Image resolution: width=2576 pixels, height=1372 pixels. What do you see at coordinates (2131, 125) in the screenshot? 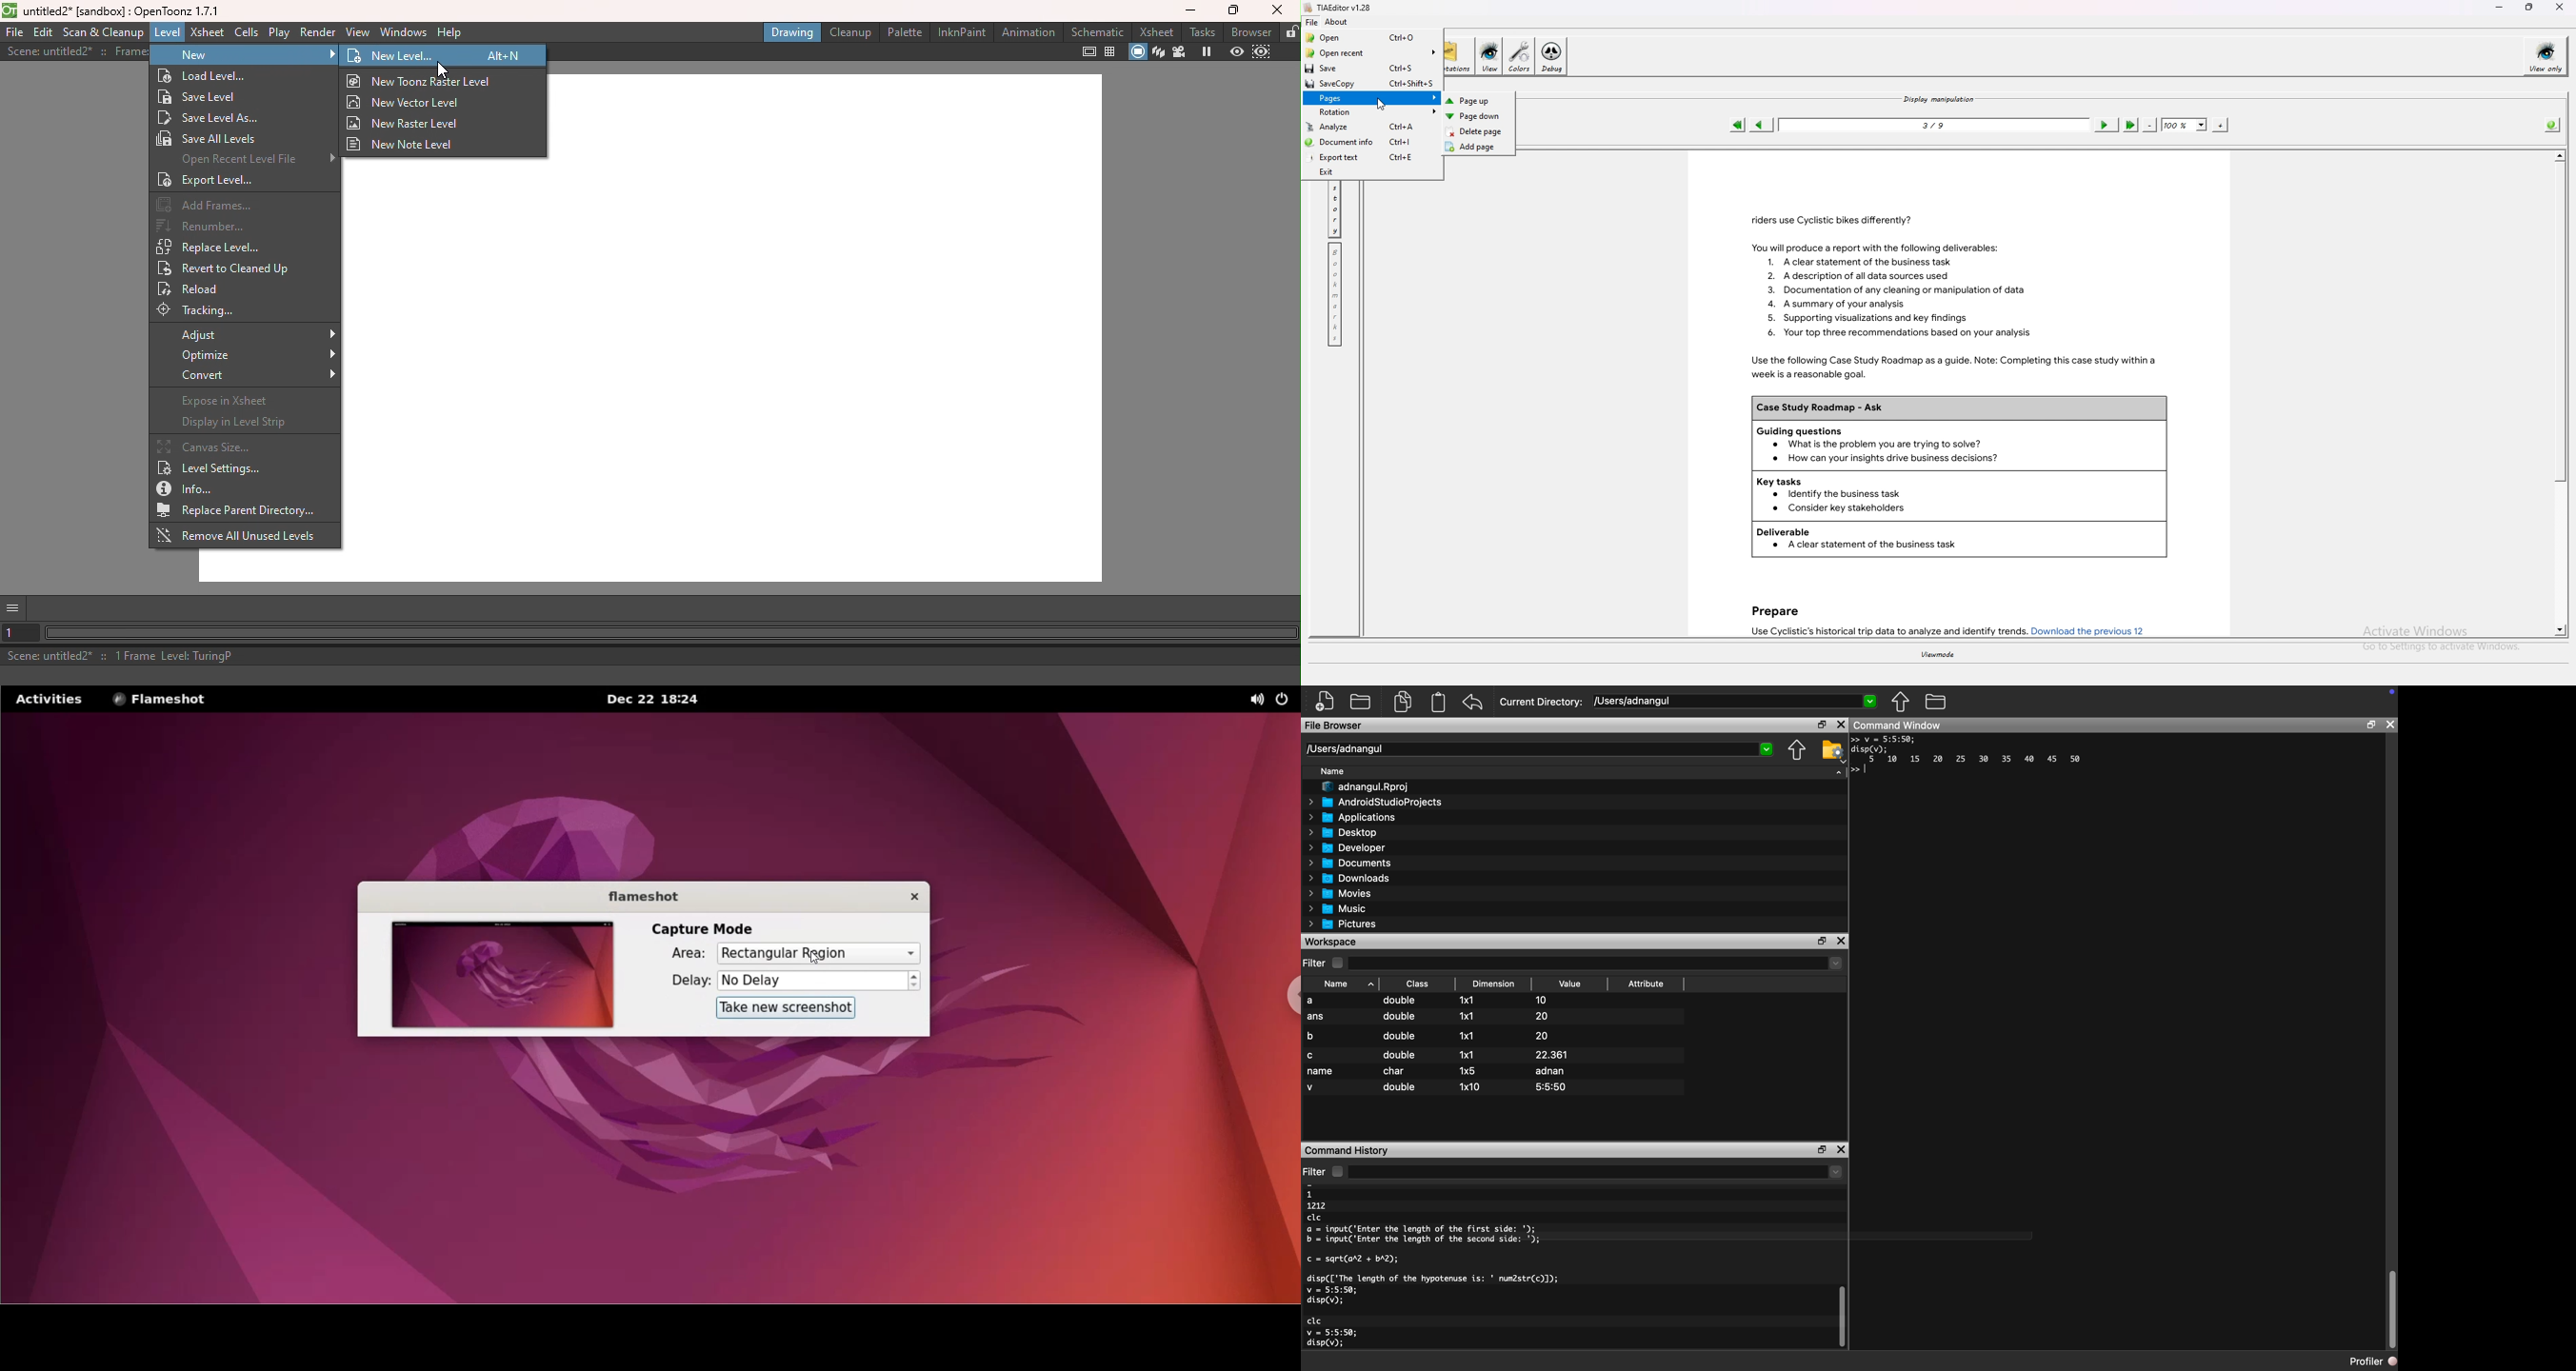
I see `last page` at bounding box center [2131, 125].